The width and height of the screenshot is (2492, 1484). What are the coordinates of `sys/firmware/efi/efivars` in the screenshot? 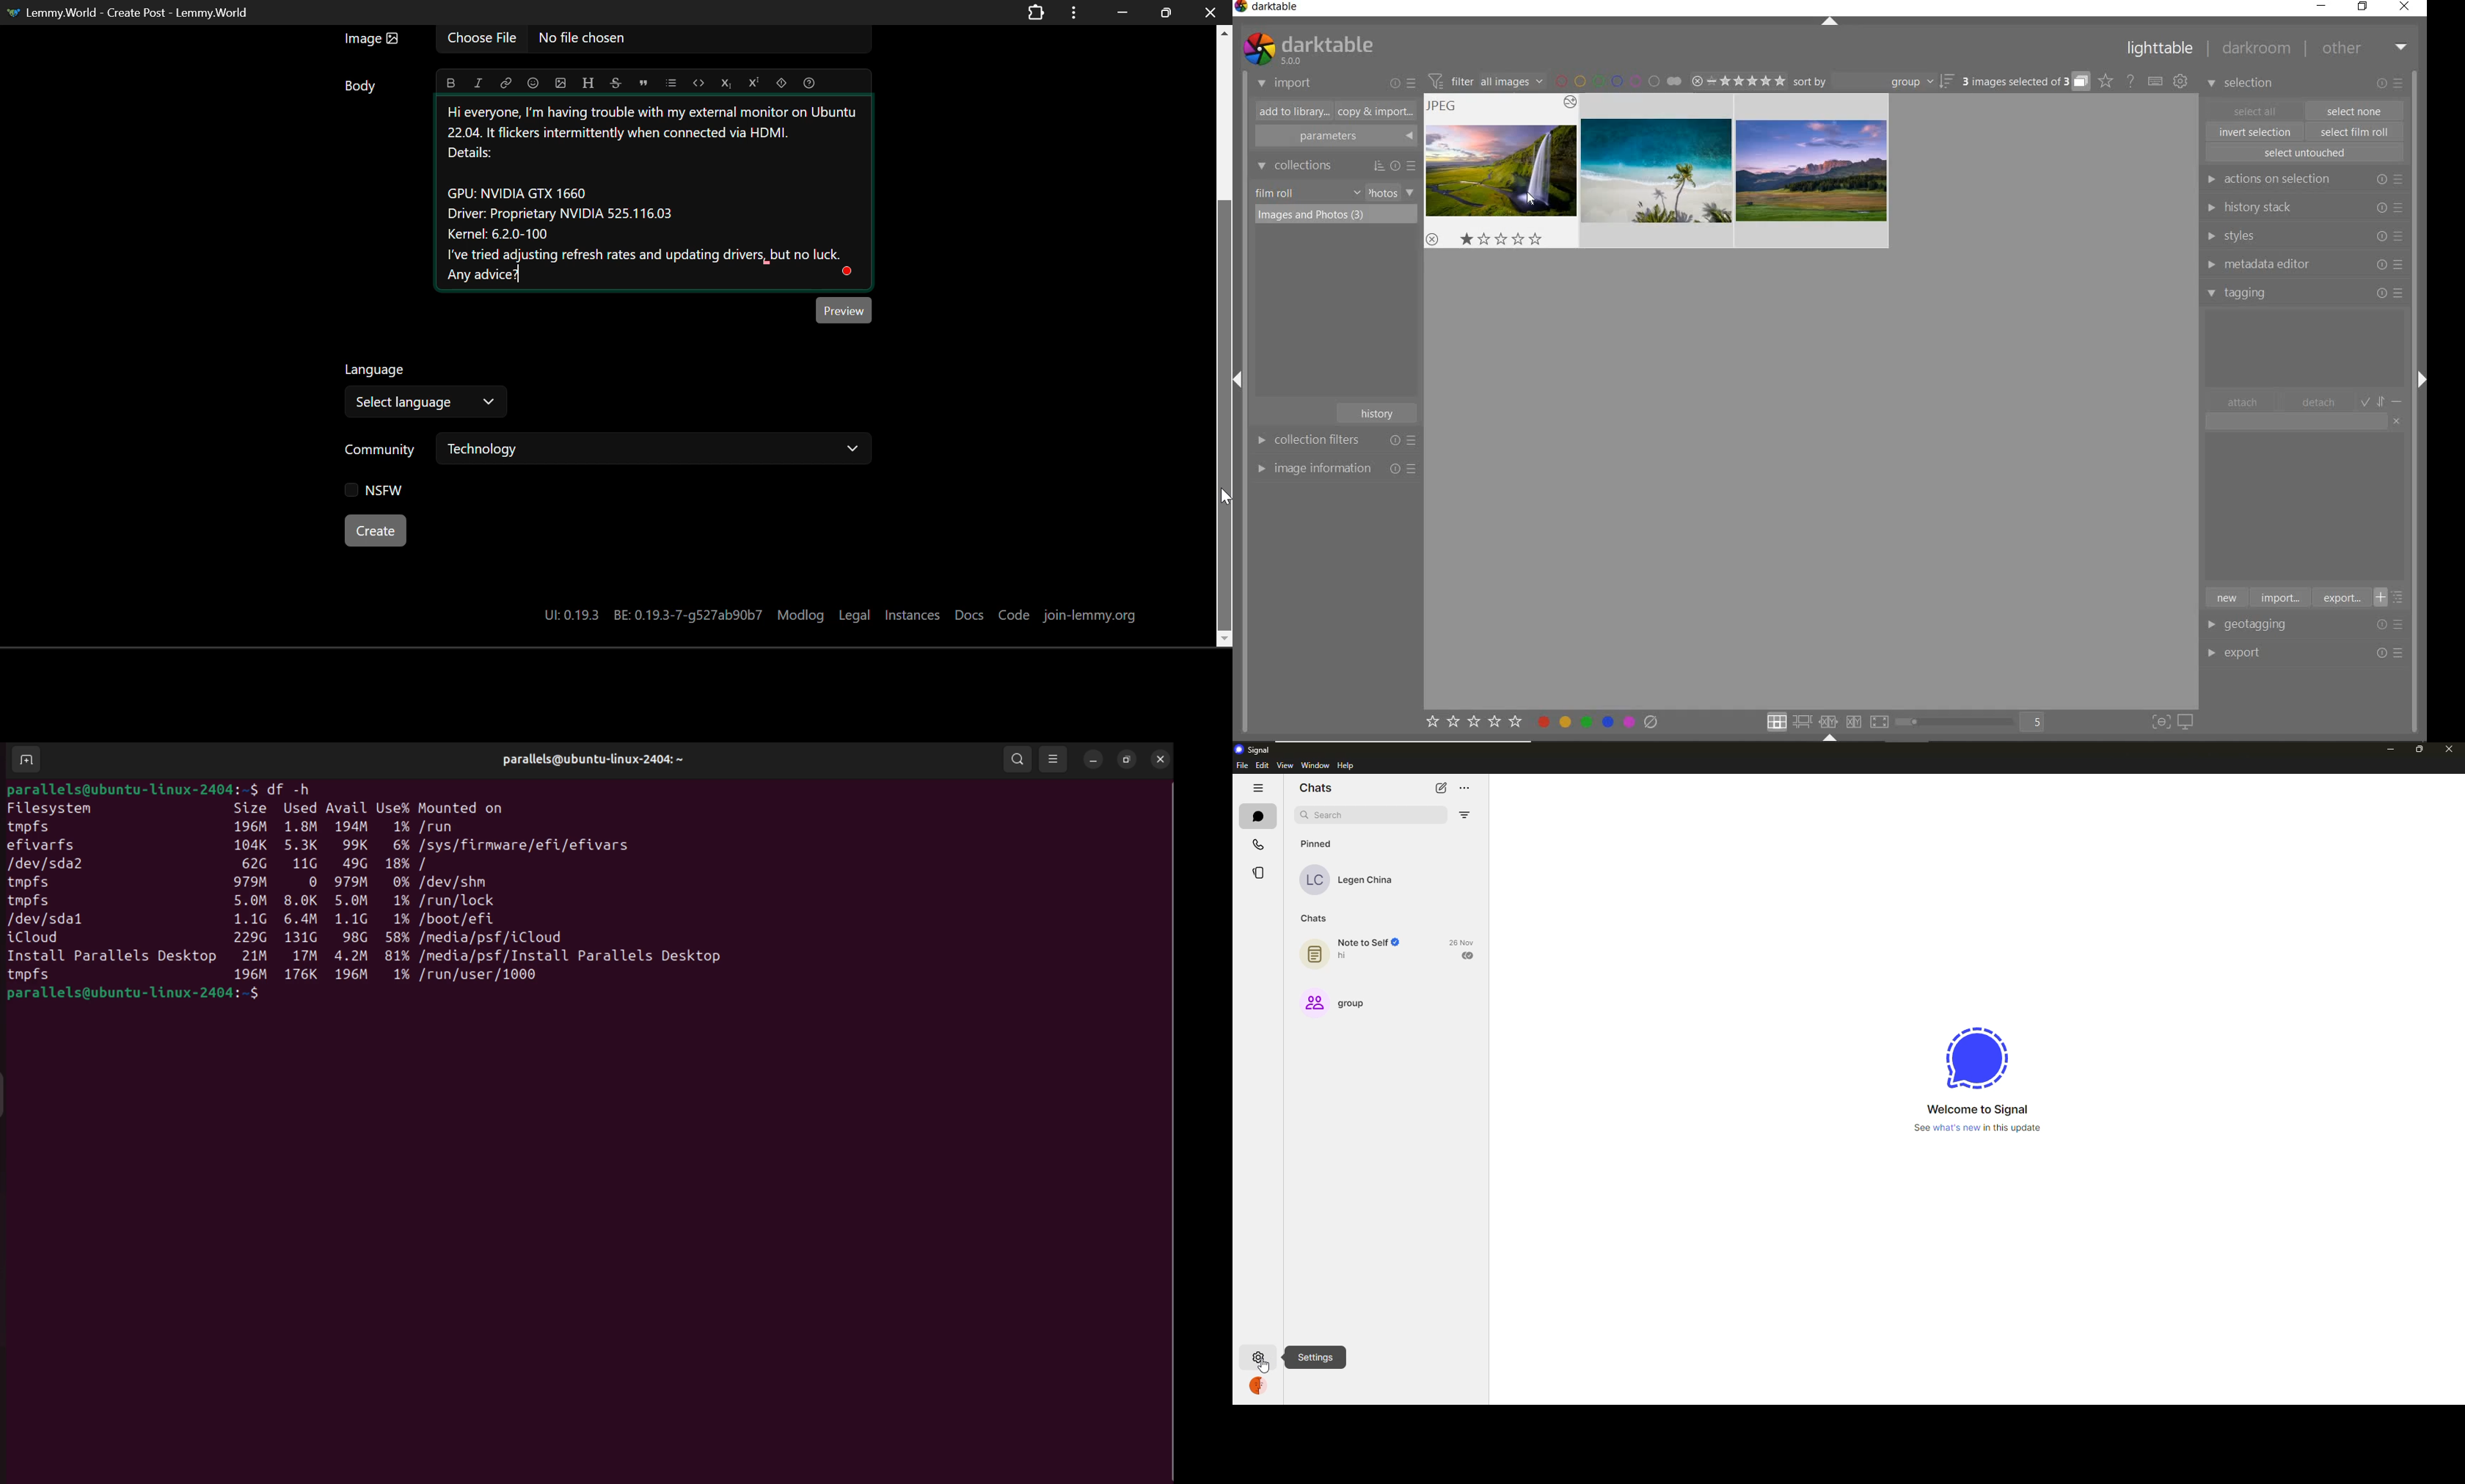 It's located at (524, 845).